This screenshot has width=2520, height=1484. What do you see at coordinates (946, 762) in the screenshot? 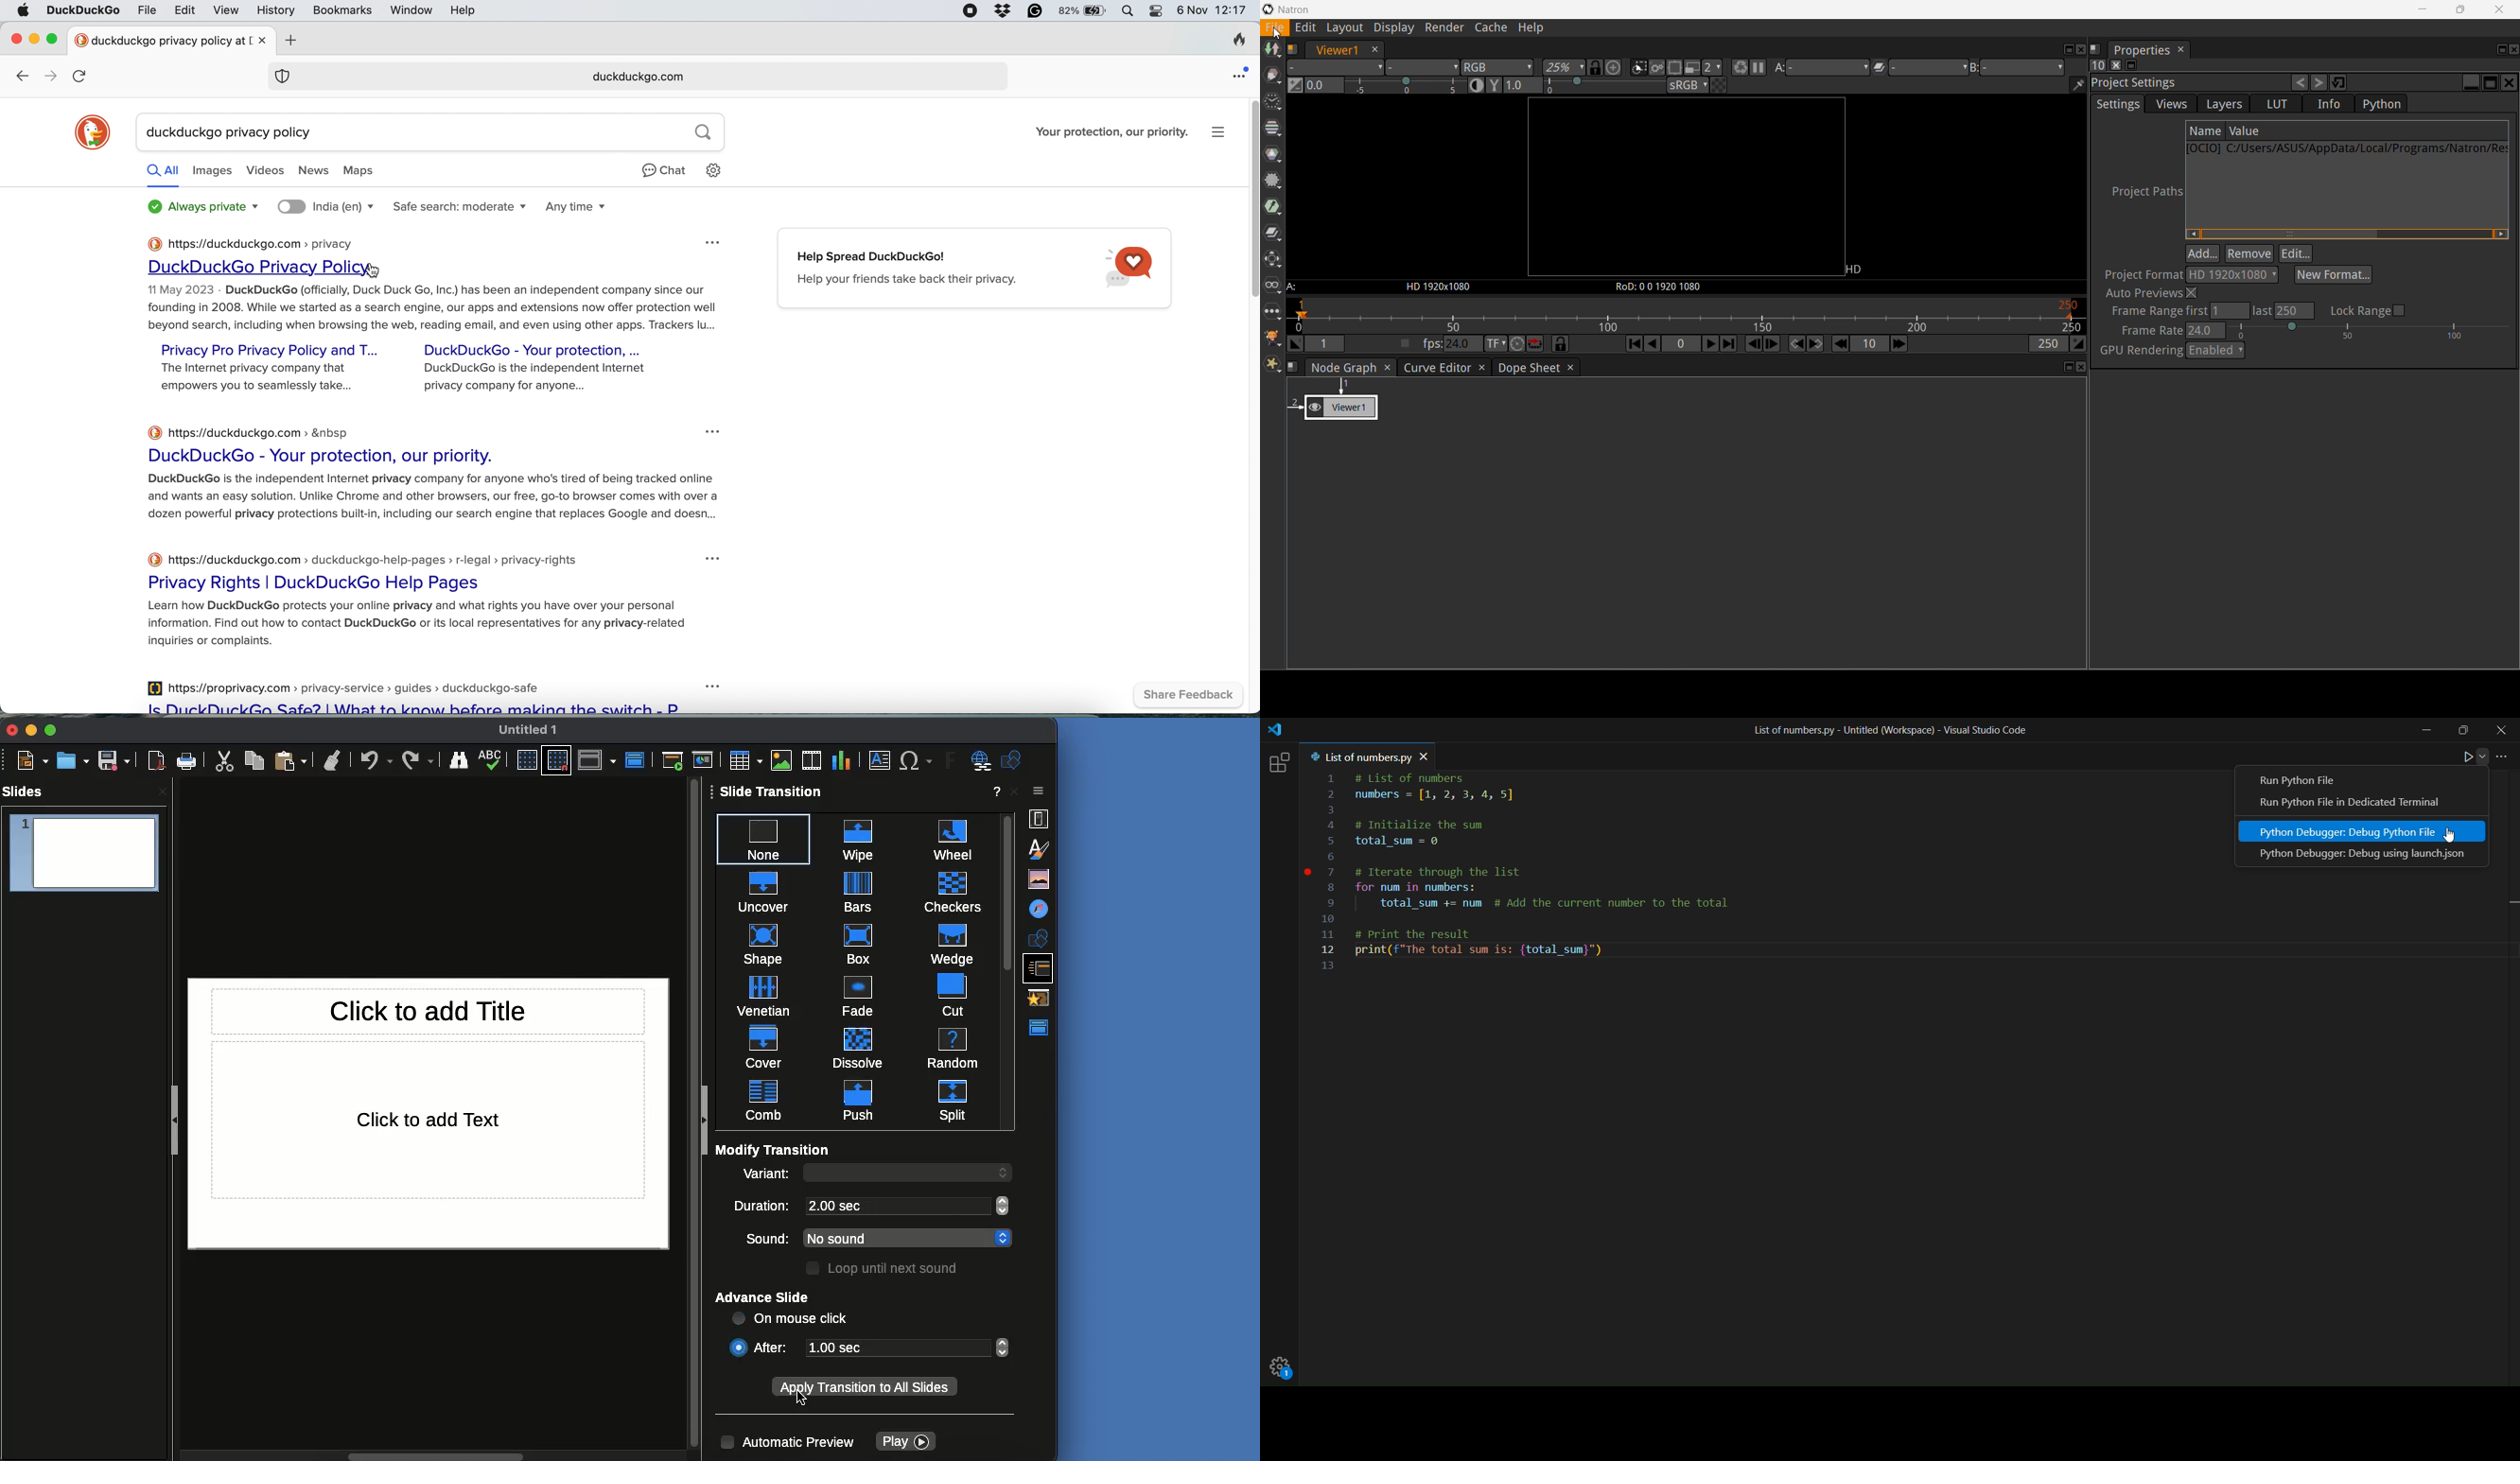
I see `Fontwork text` at bounding box center [946, 762].